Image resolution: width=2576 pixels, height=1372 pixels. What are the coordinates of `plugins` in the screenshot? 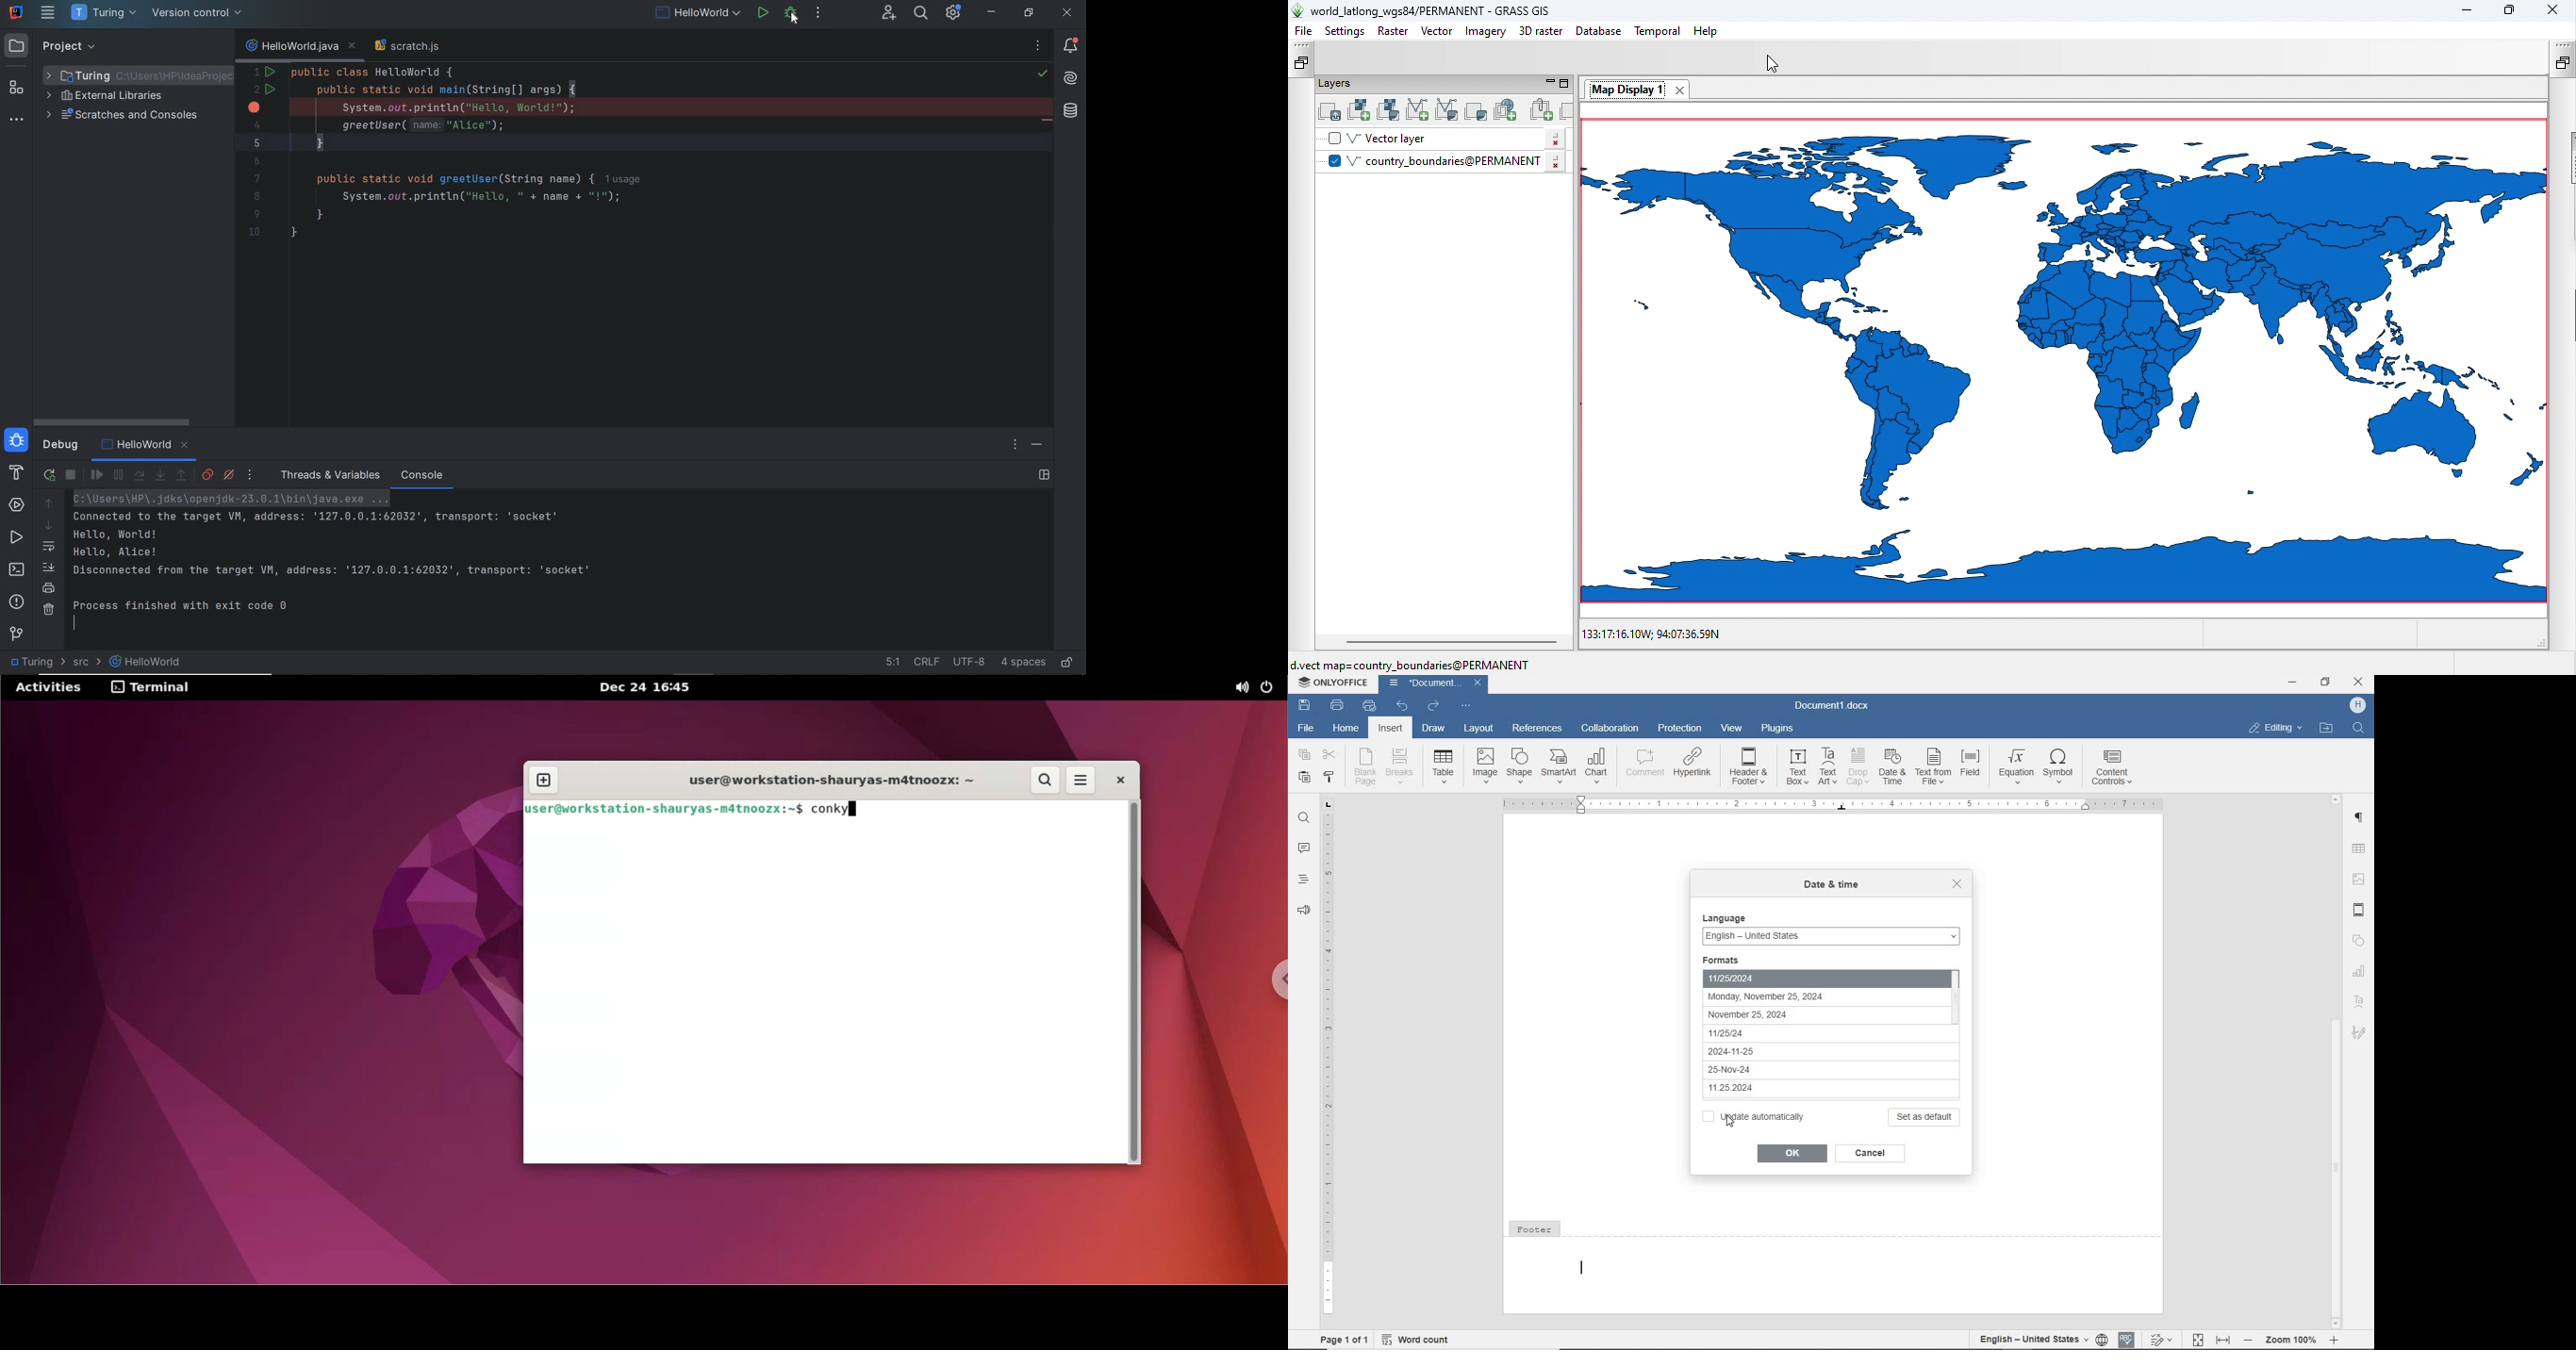 It's located at (1779, 729).